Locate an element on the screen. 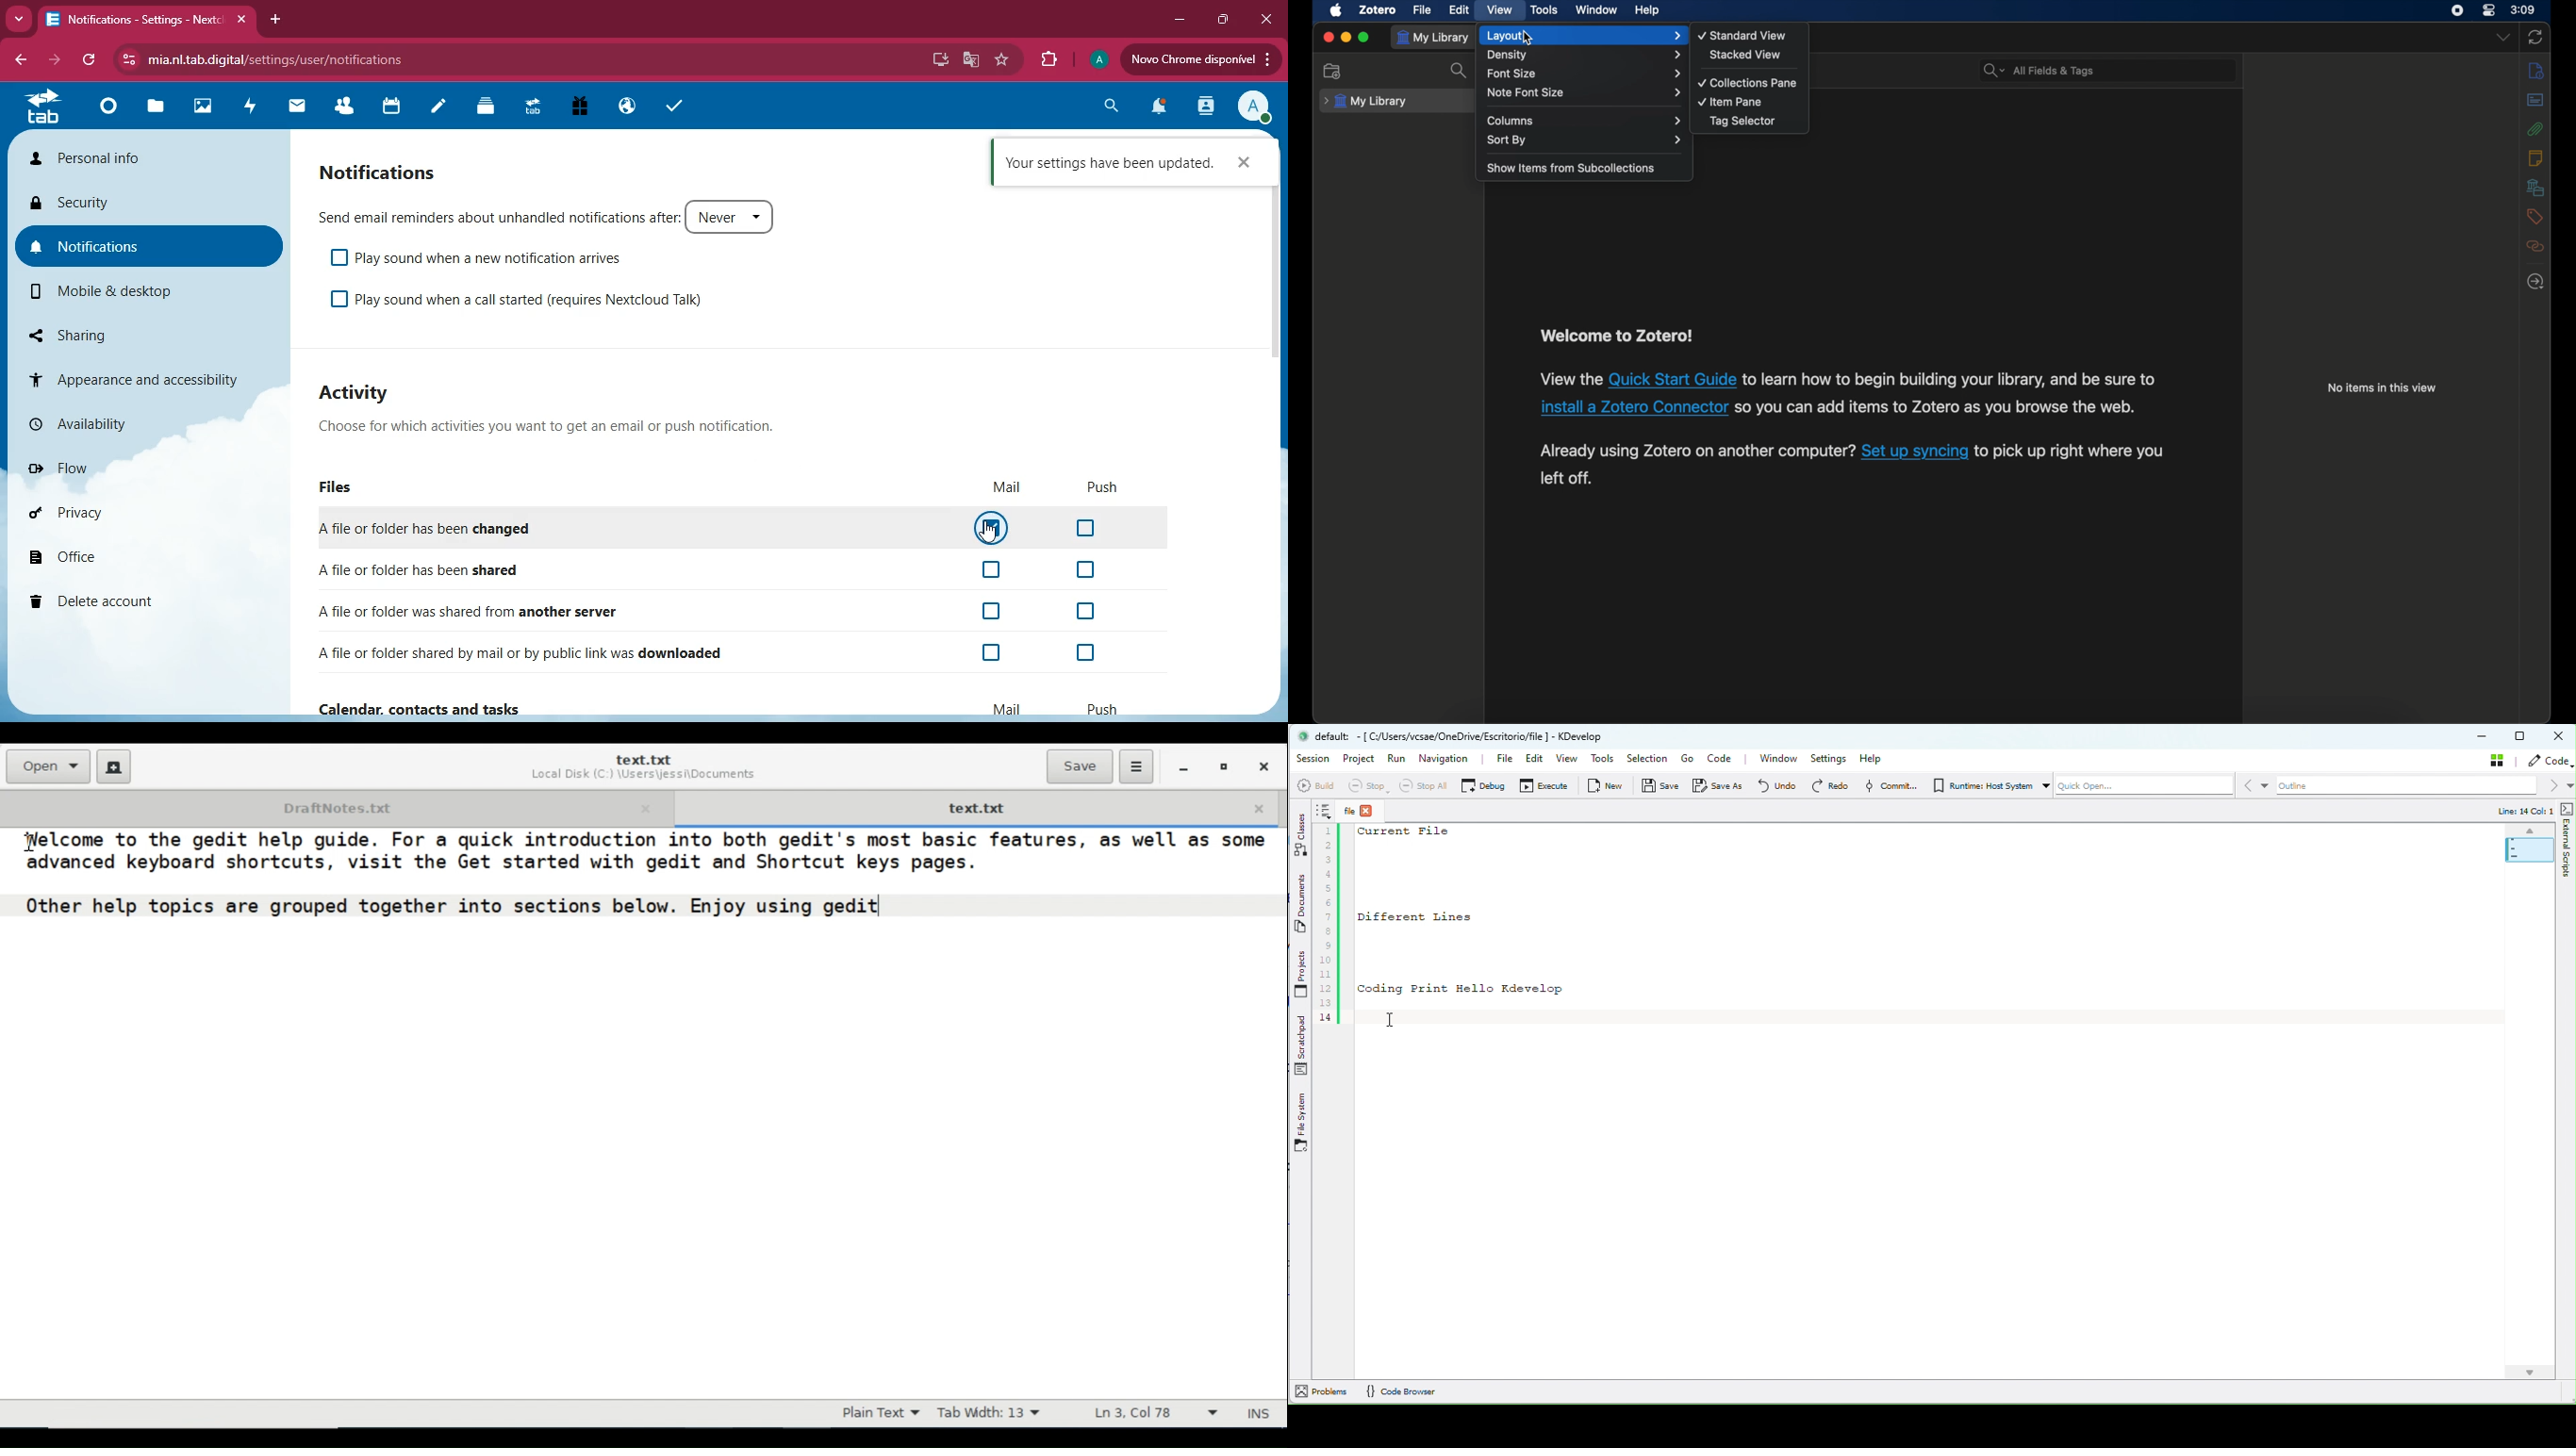  Line: 12 Col: 28 is located at coordinates (2515, 812).